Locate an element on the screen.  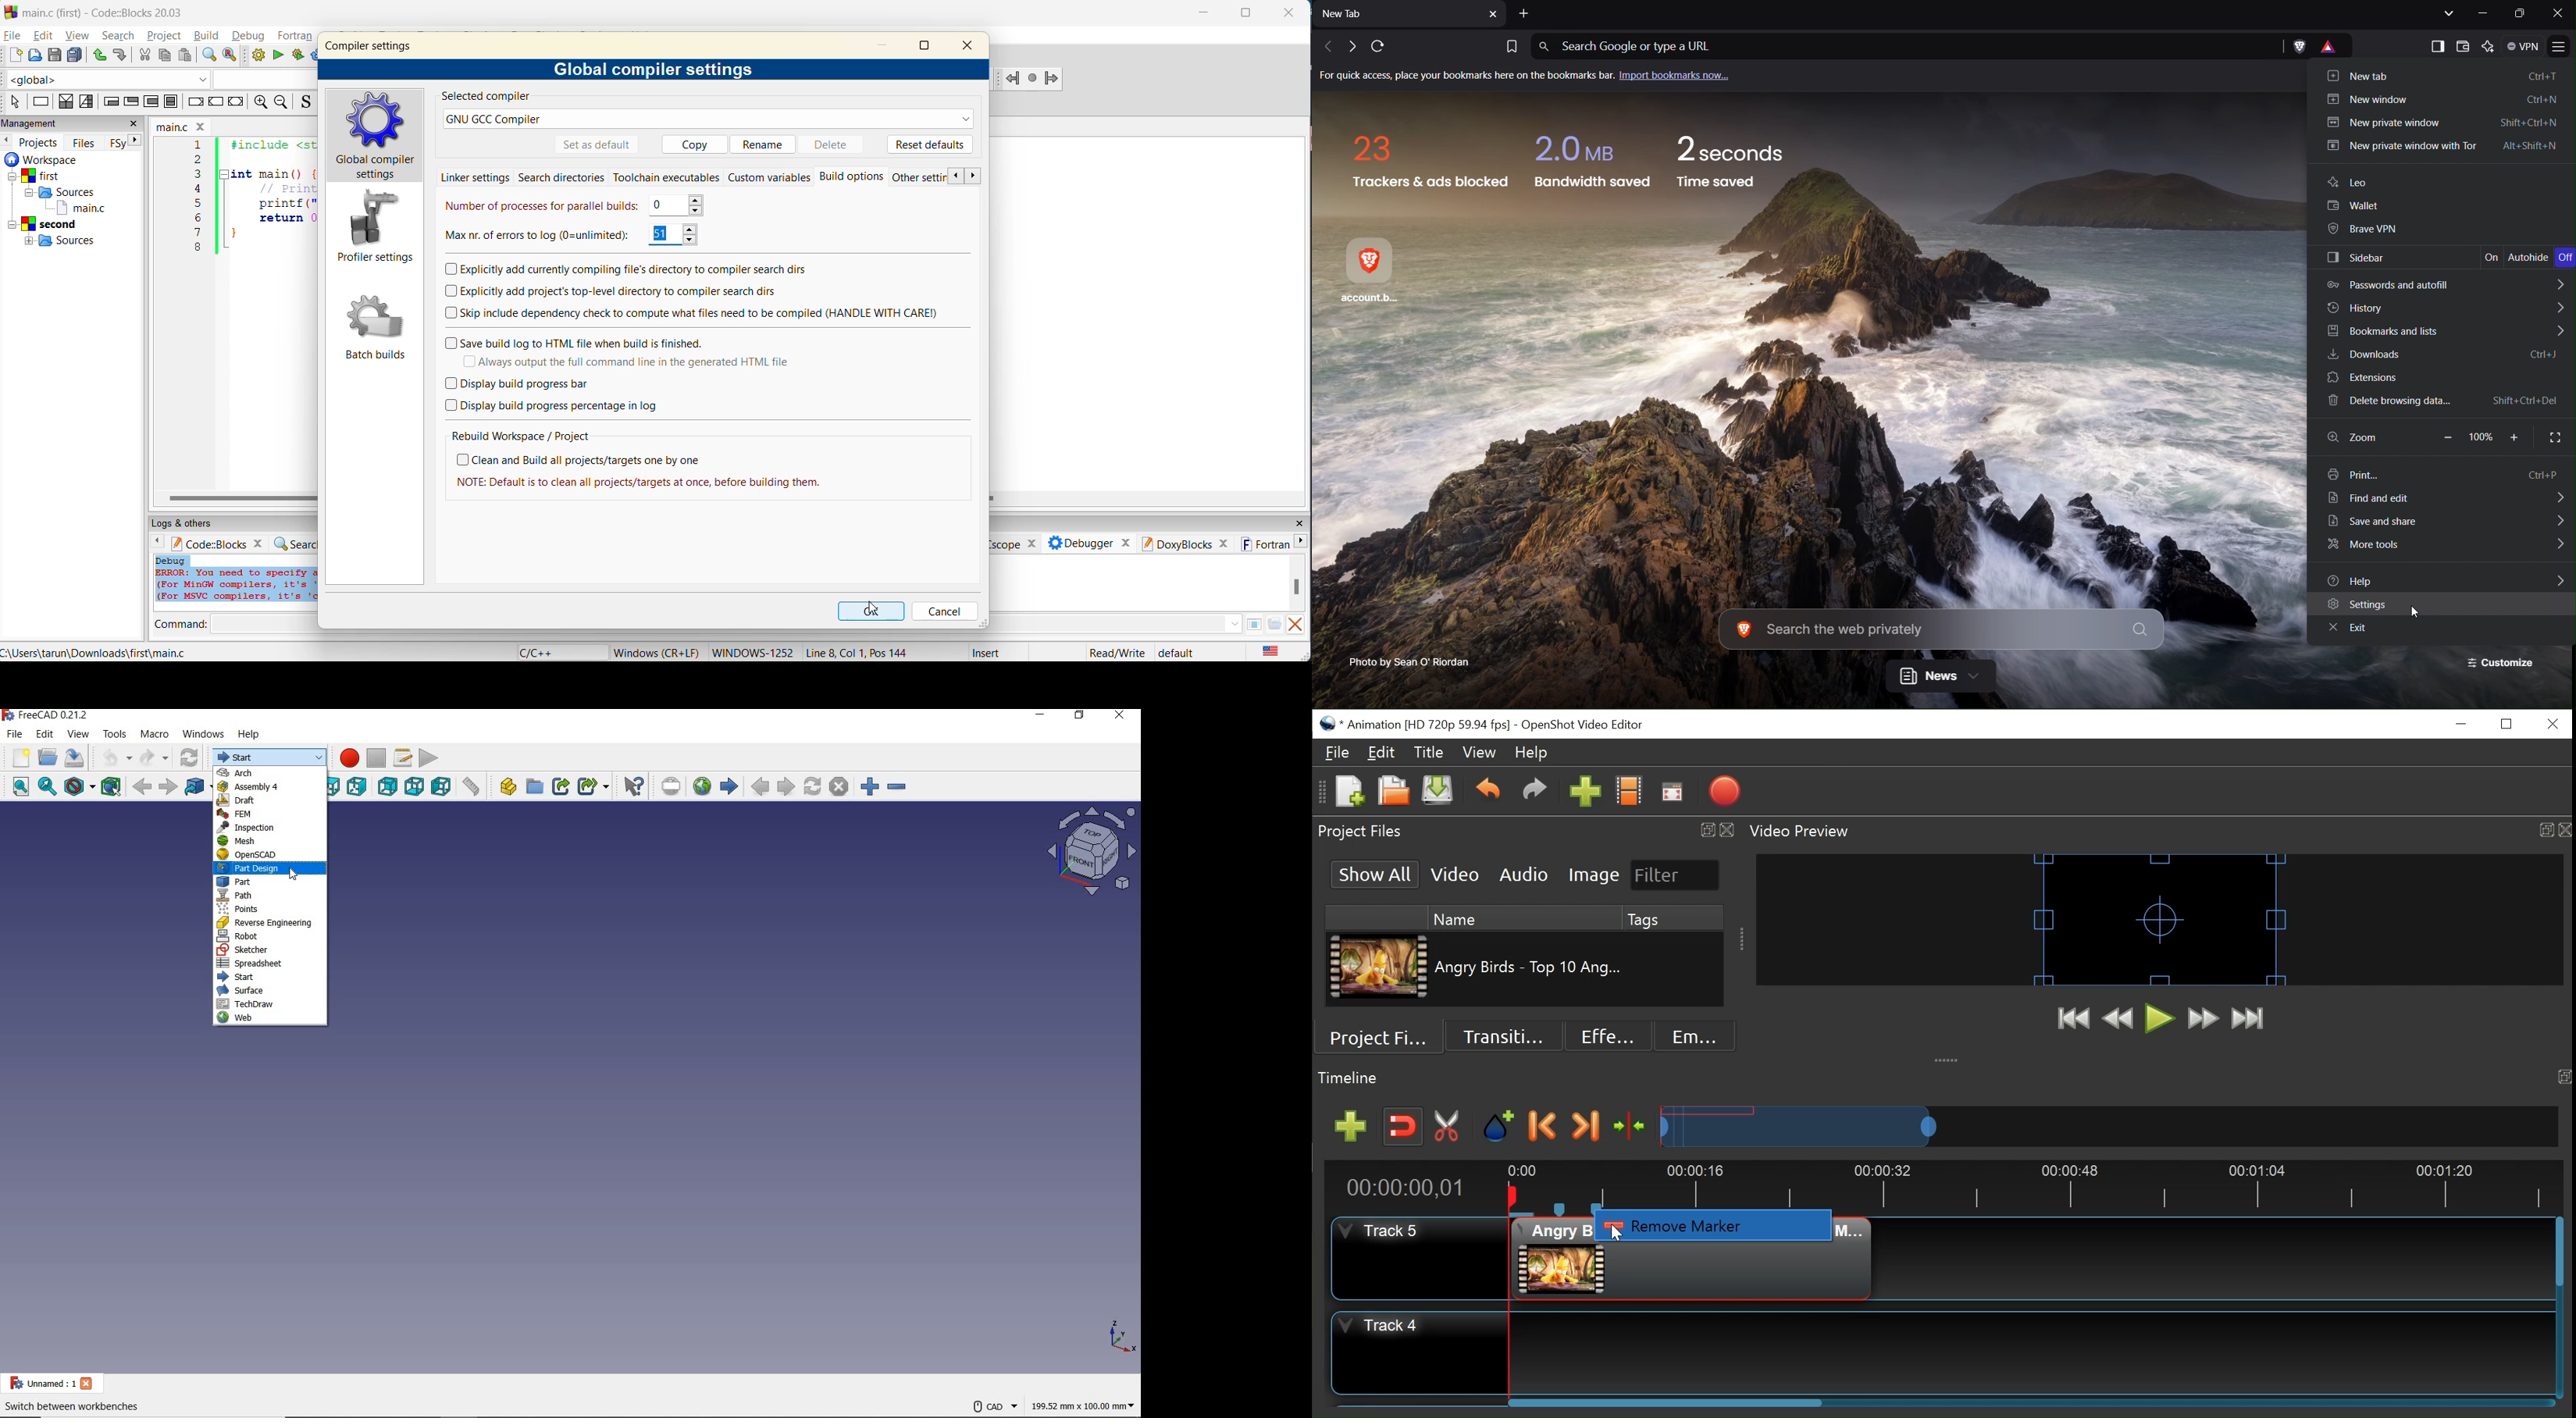
maximize is located at coordinates (928, 44).